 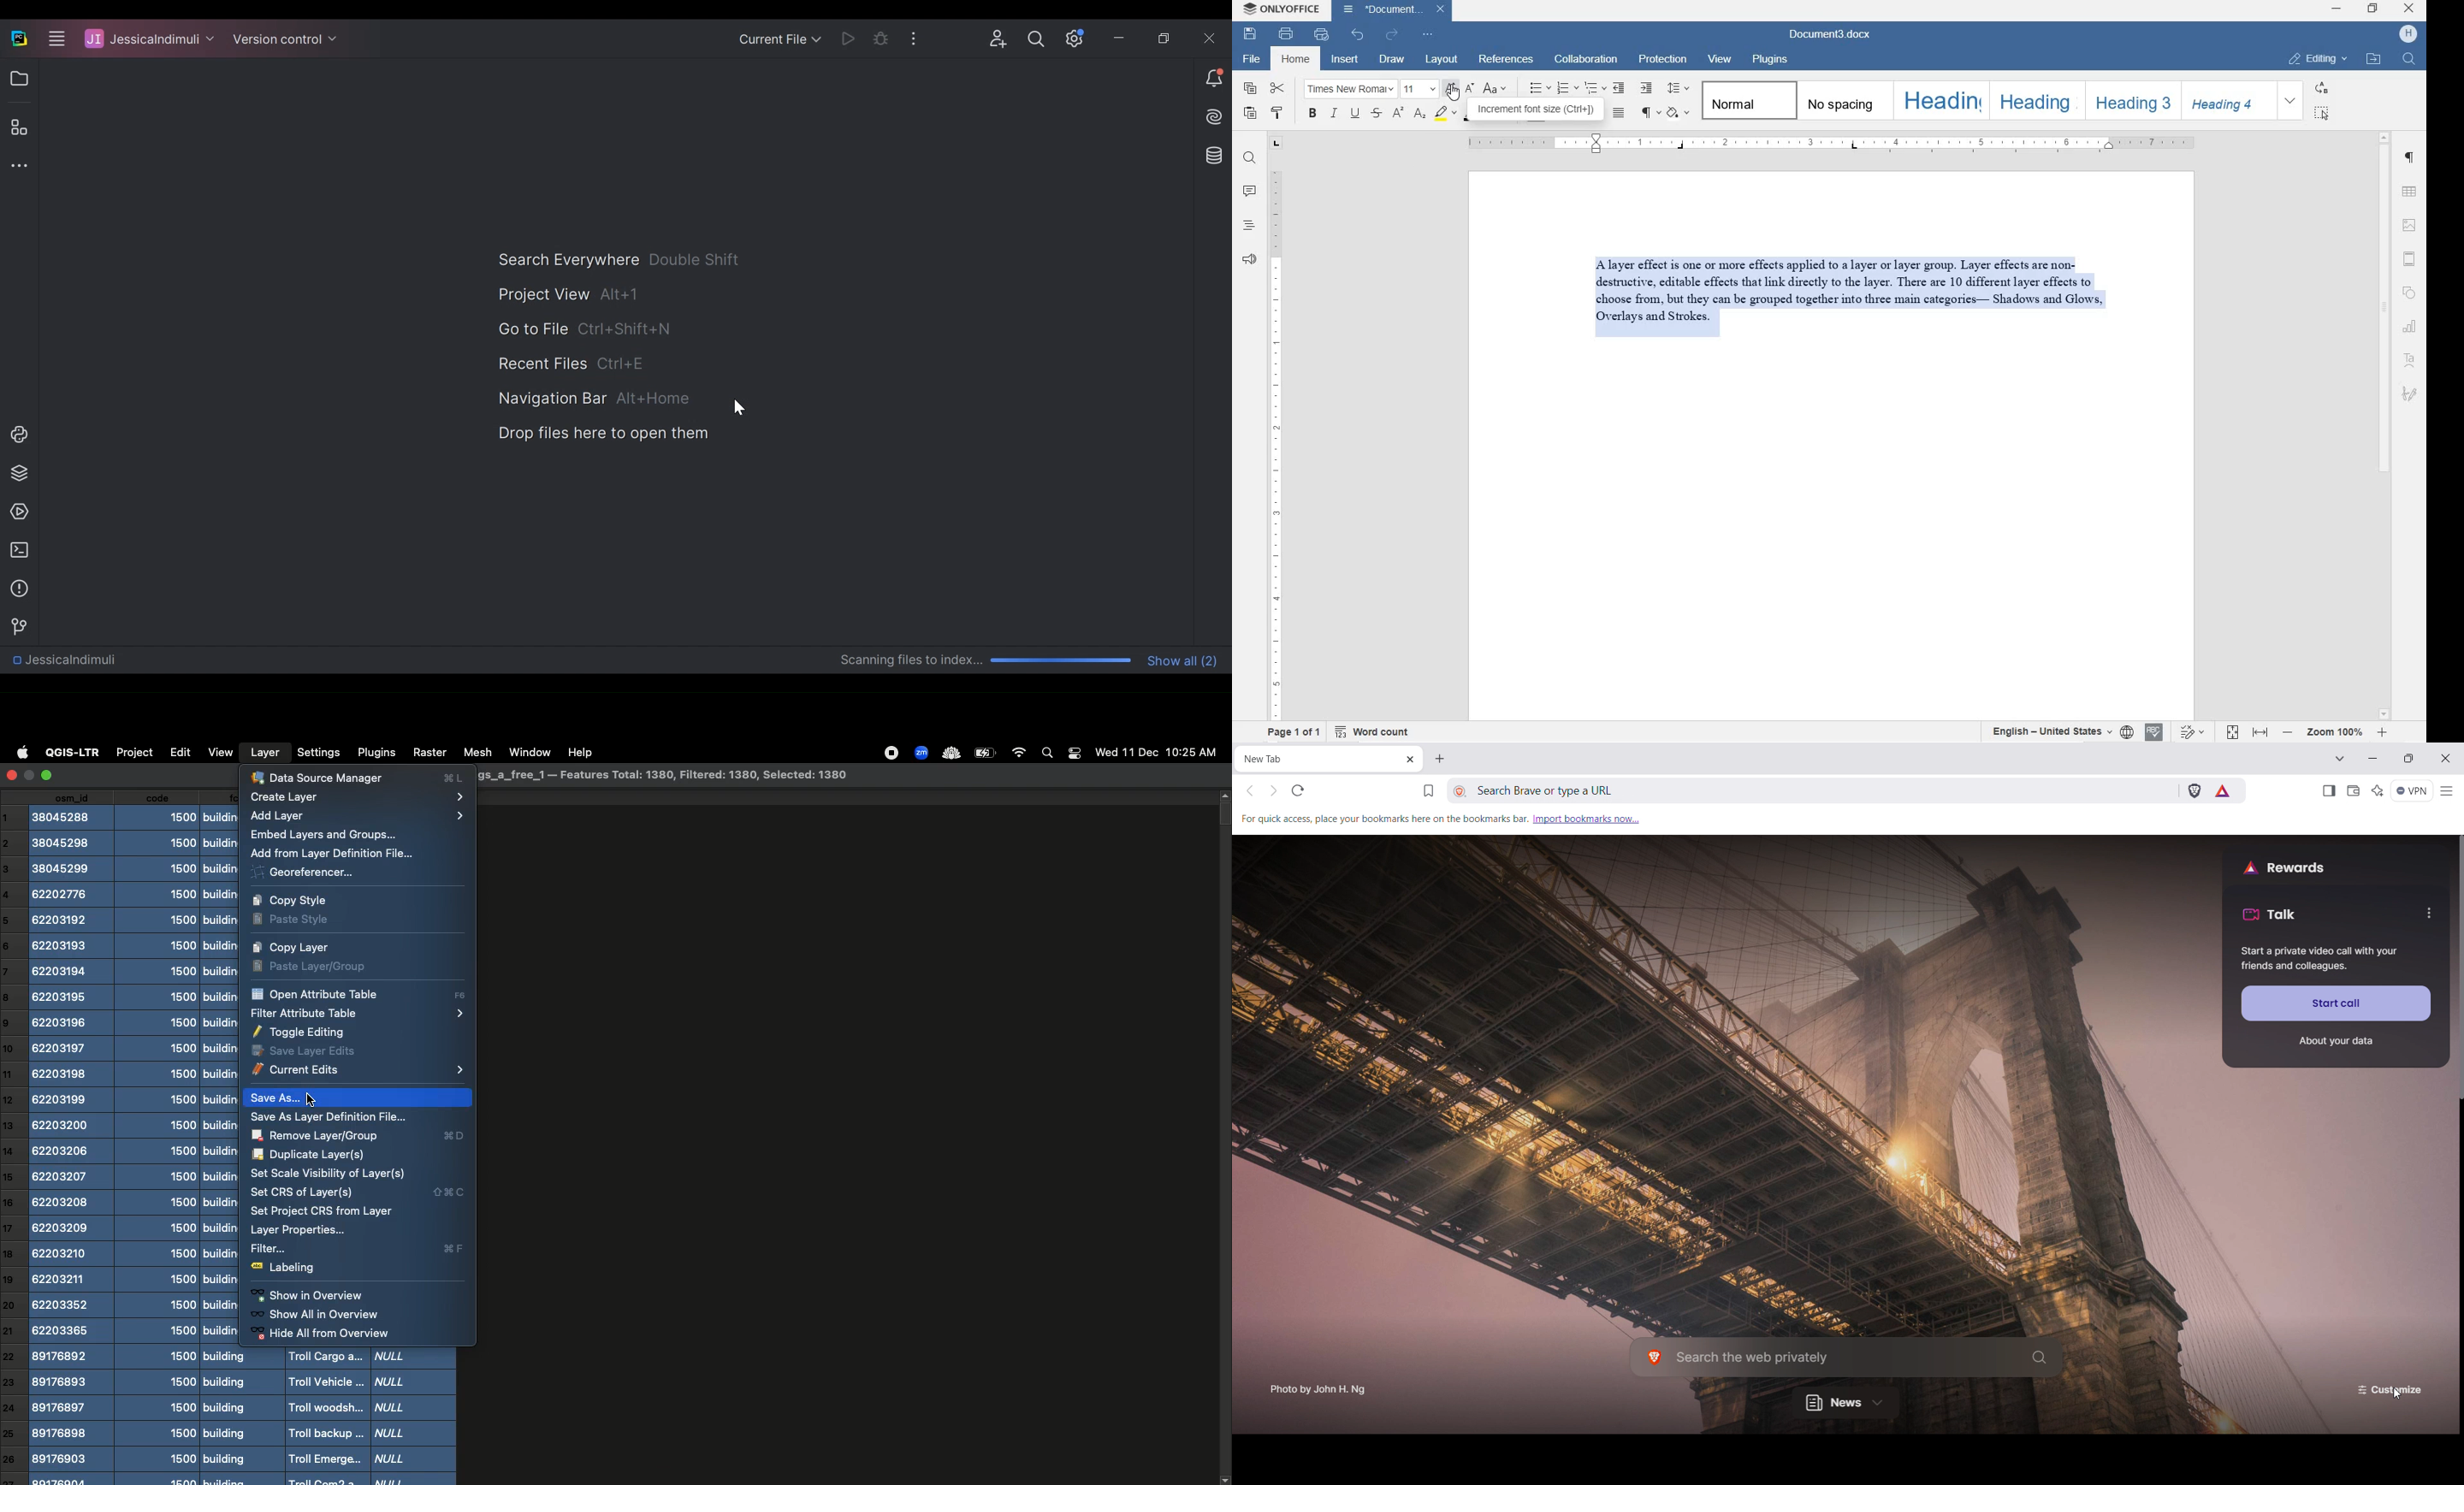 What do you see at coordinates (1280, 9) in the screenshot?
I see `ONLYOFFICE` at bounding box center [1280, 9].